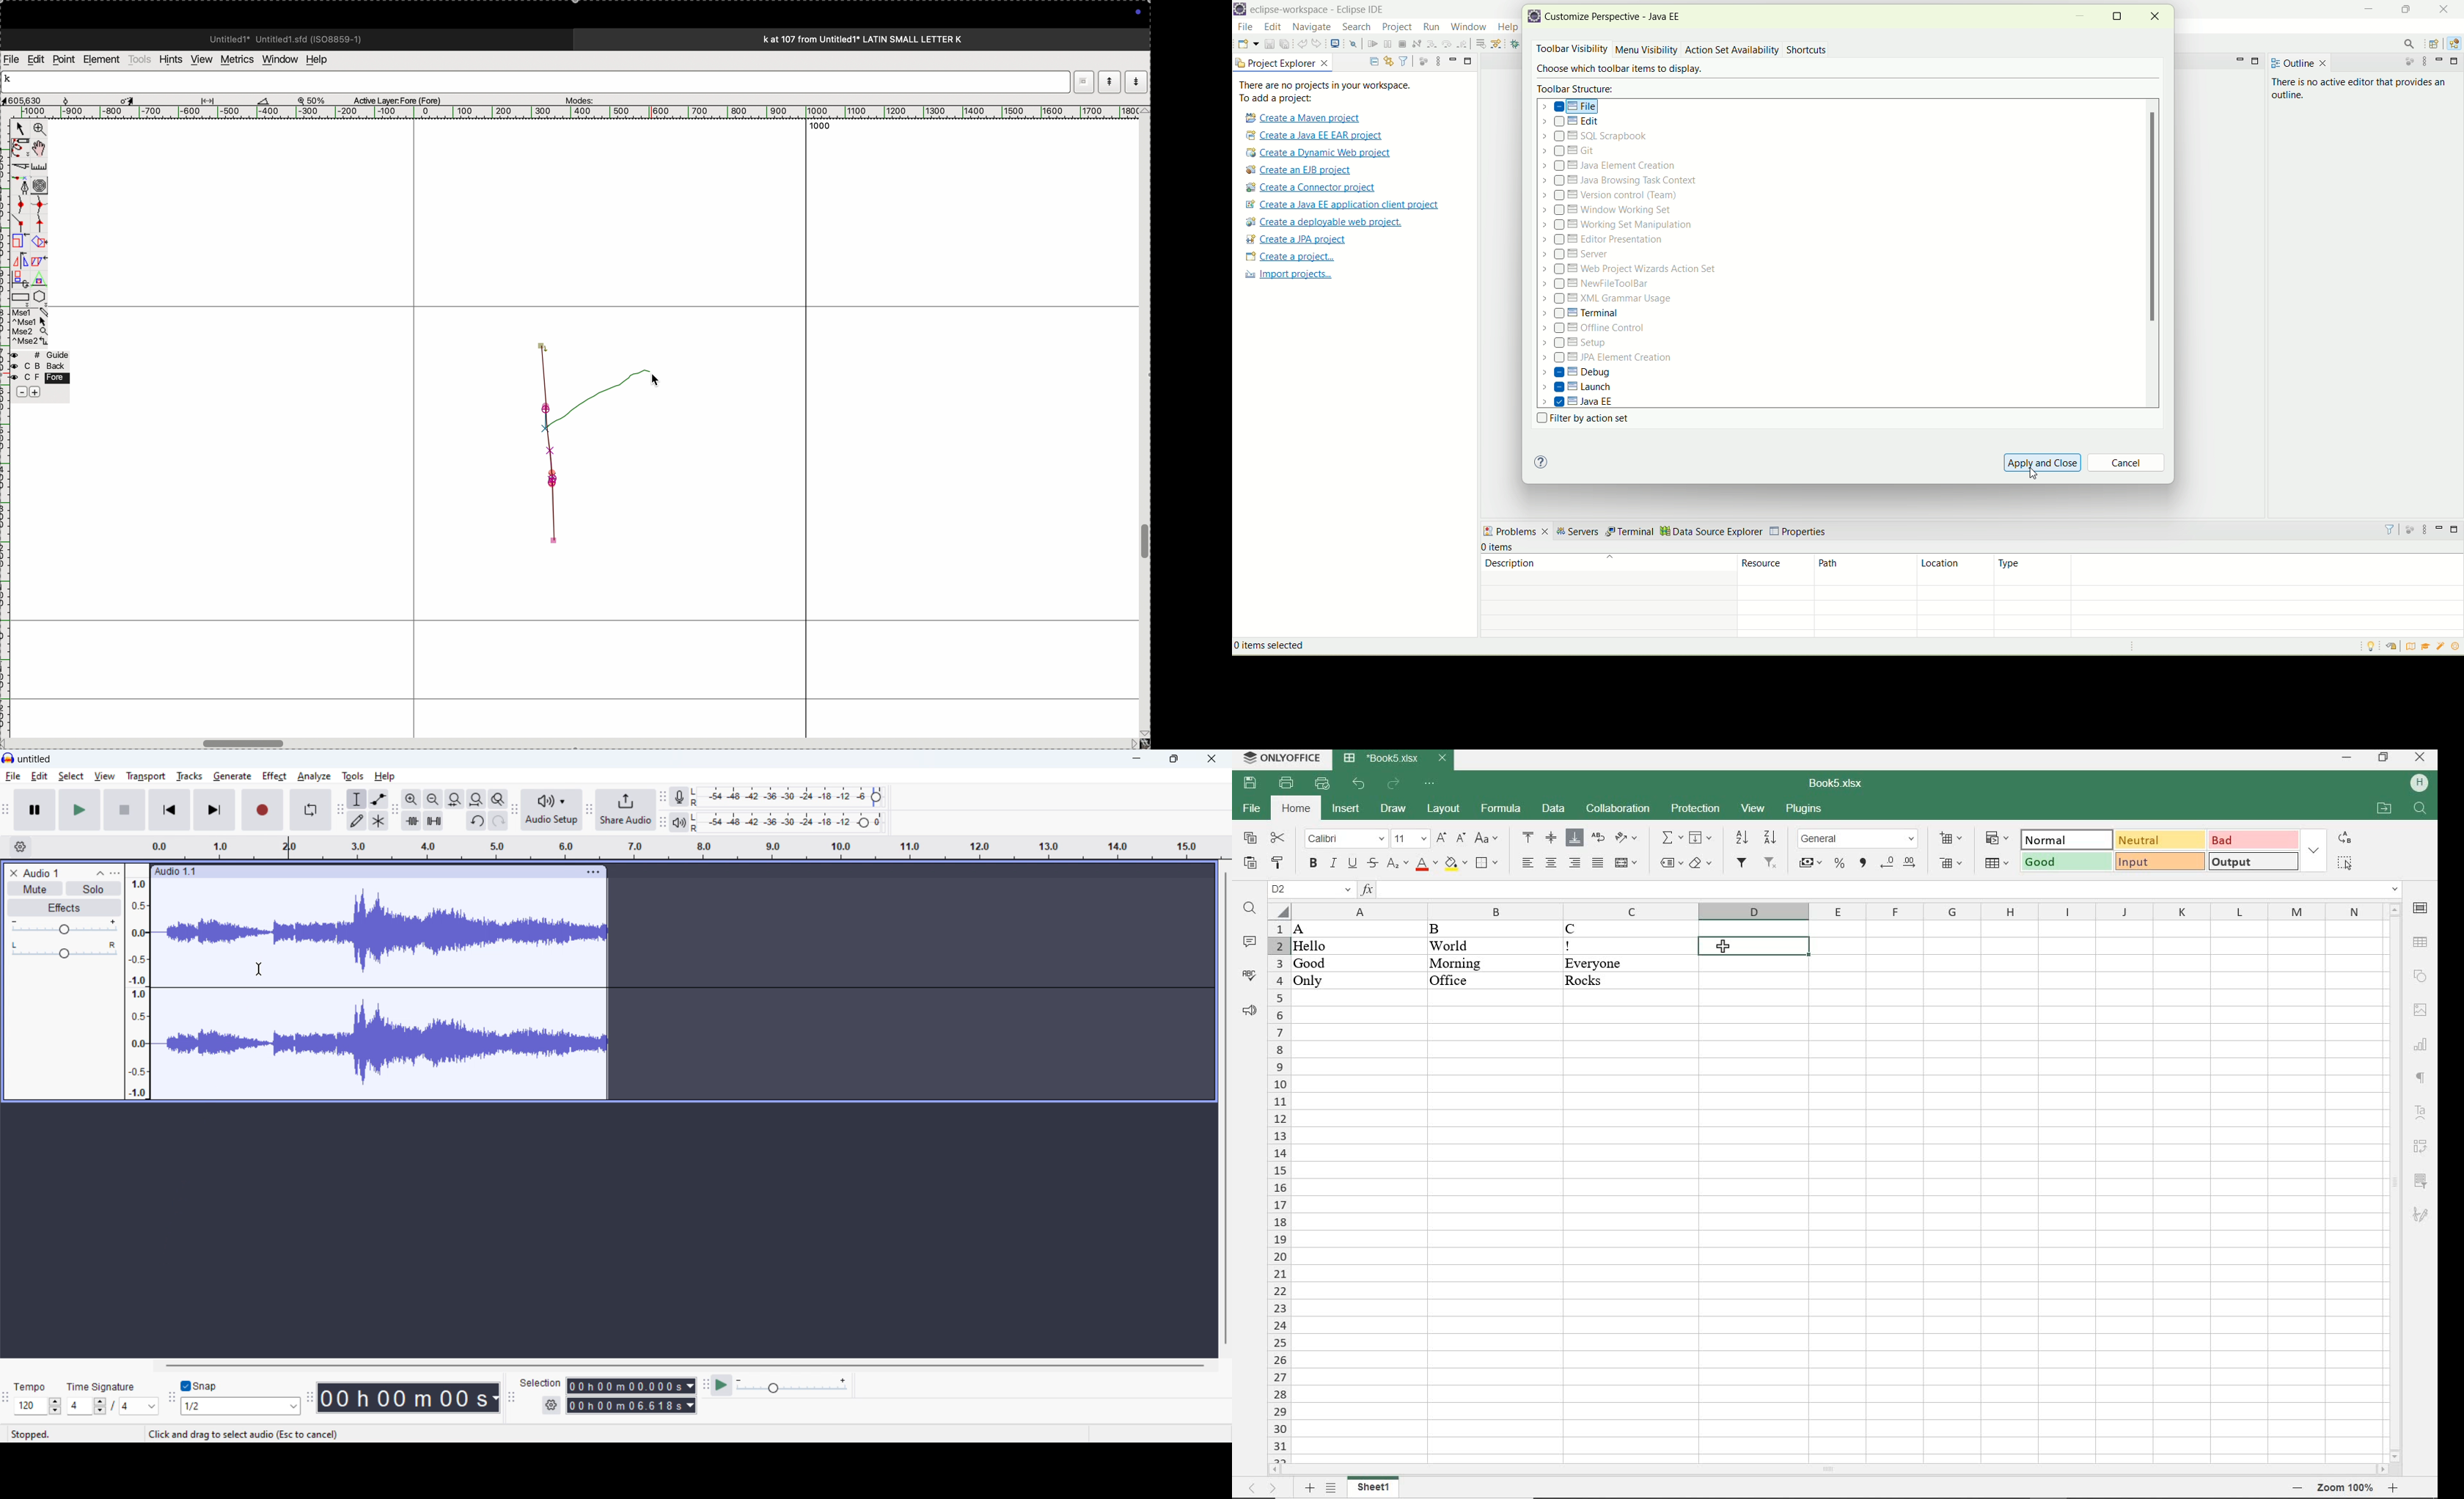 The height and width of the screenshot is (1512, 2464). What do you see at coordinates (1841, 864) in the screenshot?
I see `PERCENT STYLE` at bounding box center [1841, 864].